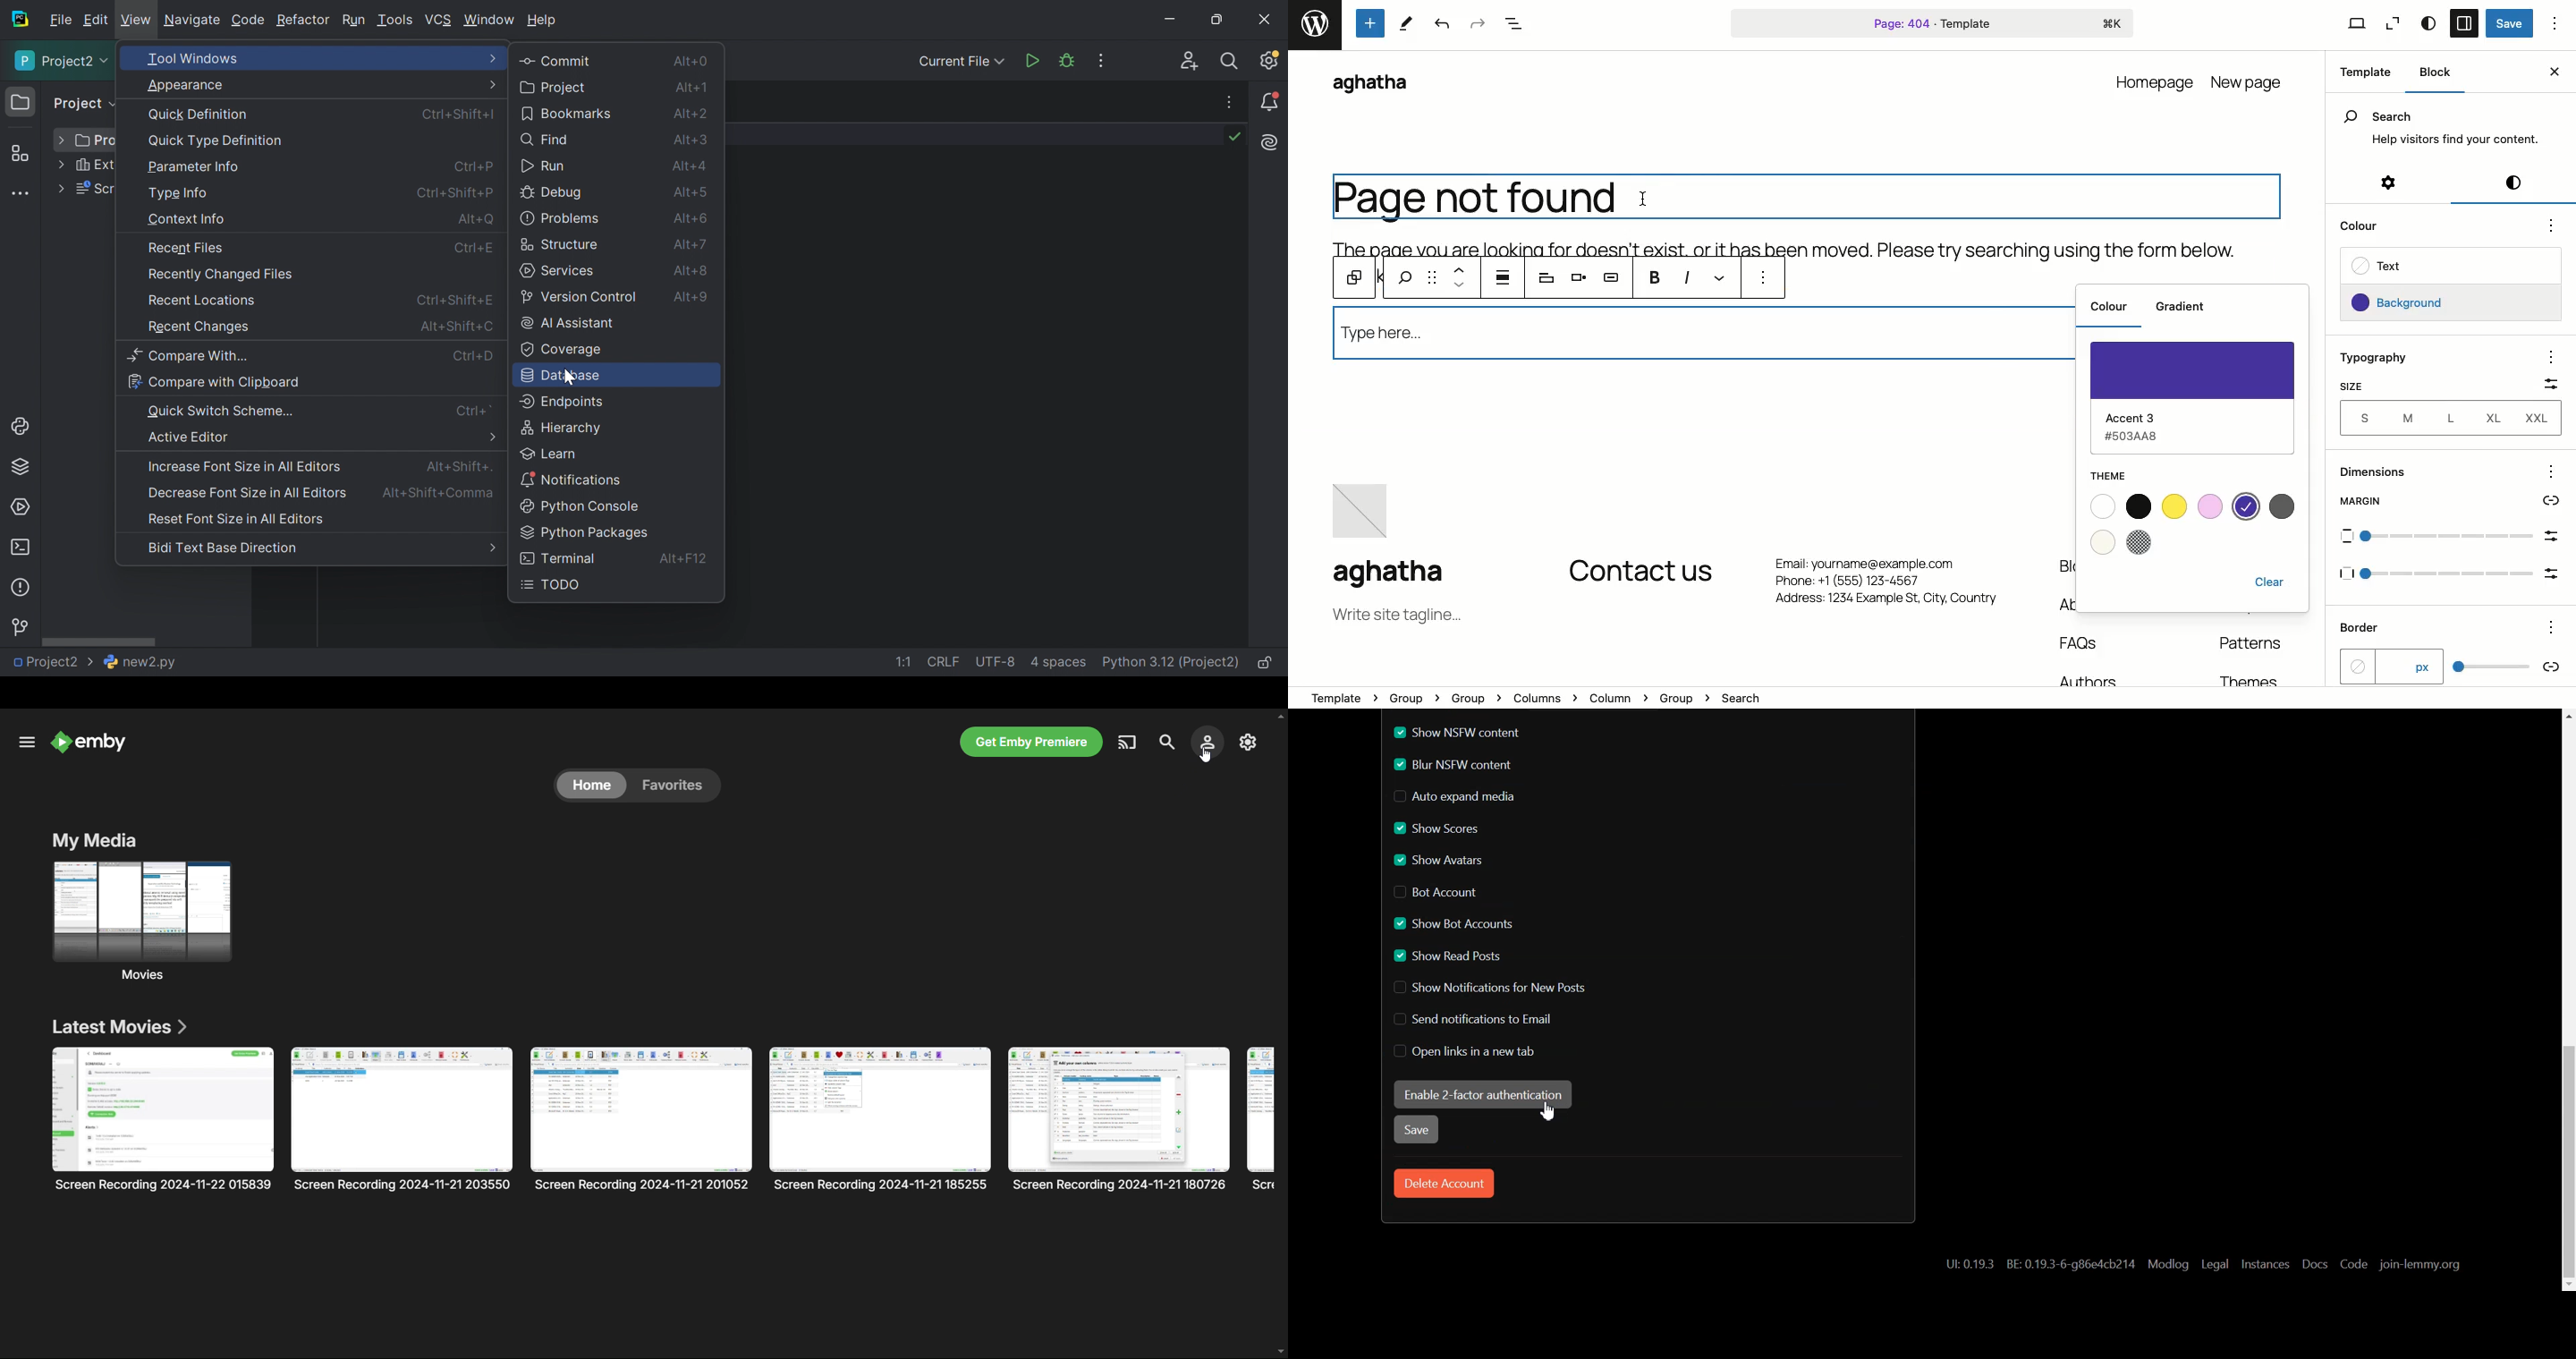 Image resolution: width=2576 pixels, height=1372 pixels. What do you see at coordinates (23, 427) in the screenshot?
I see `Python Console` at bounding box center [23, 427].